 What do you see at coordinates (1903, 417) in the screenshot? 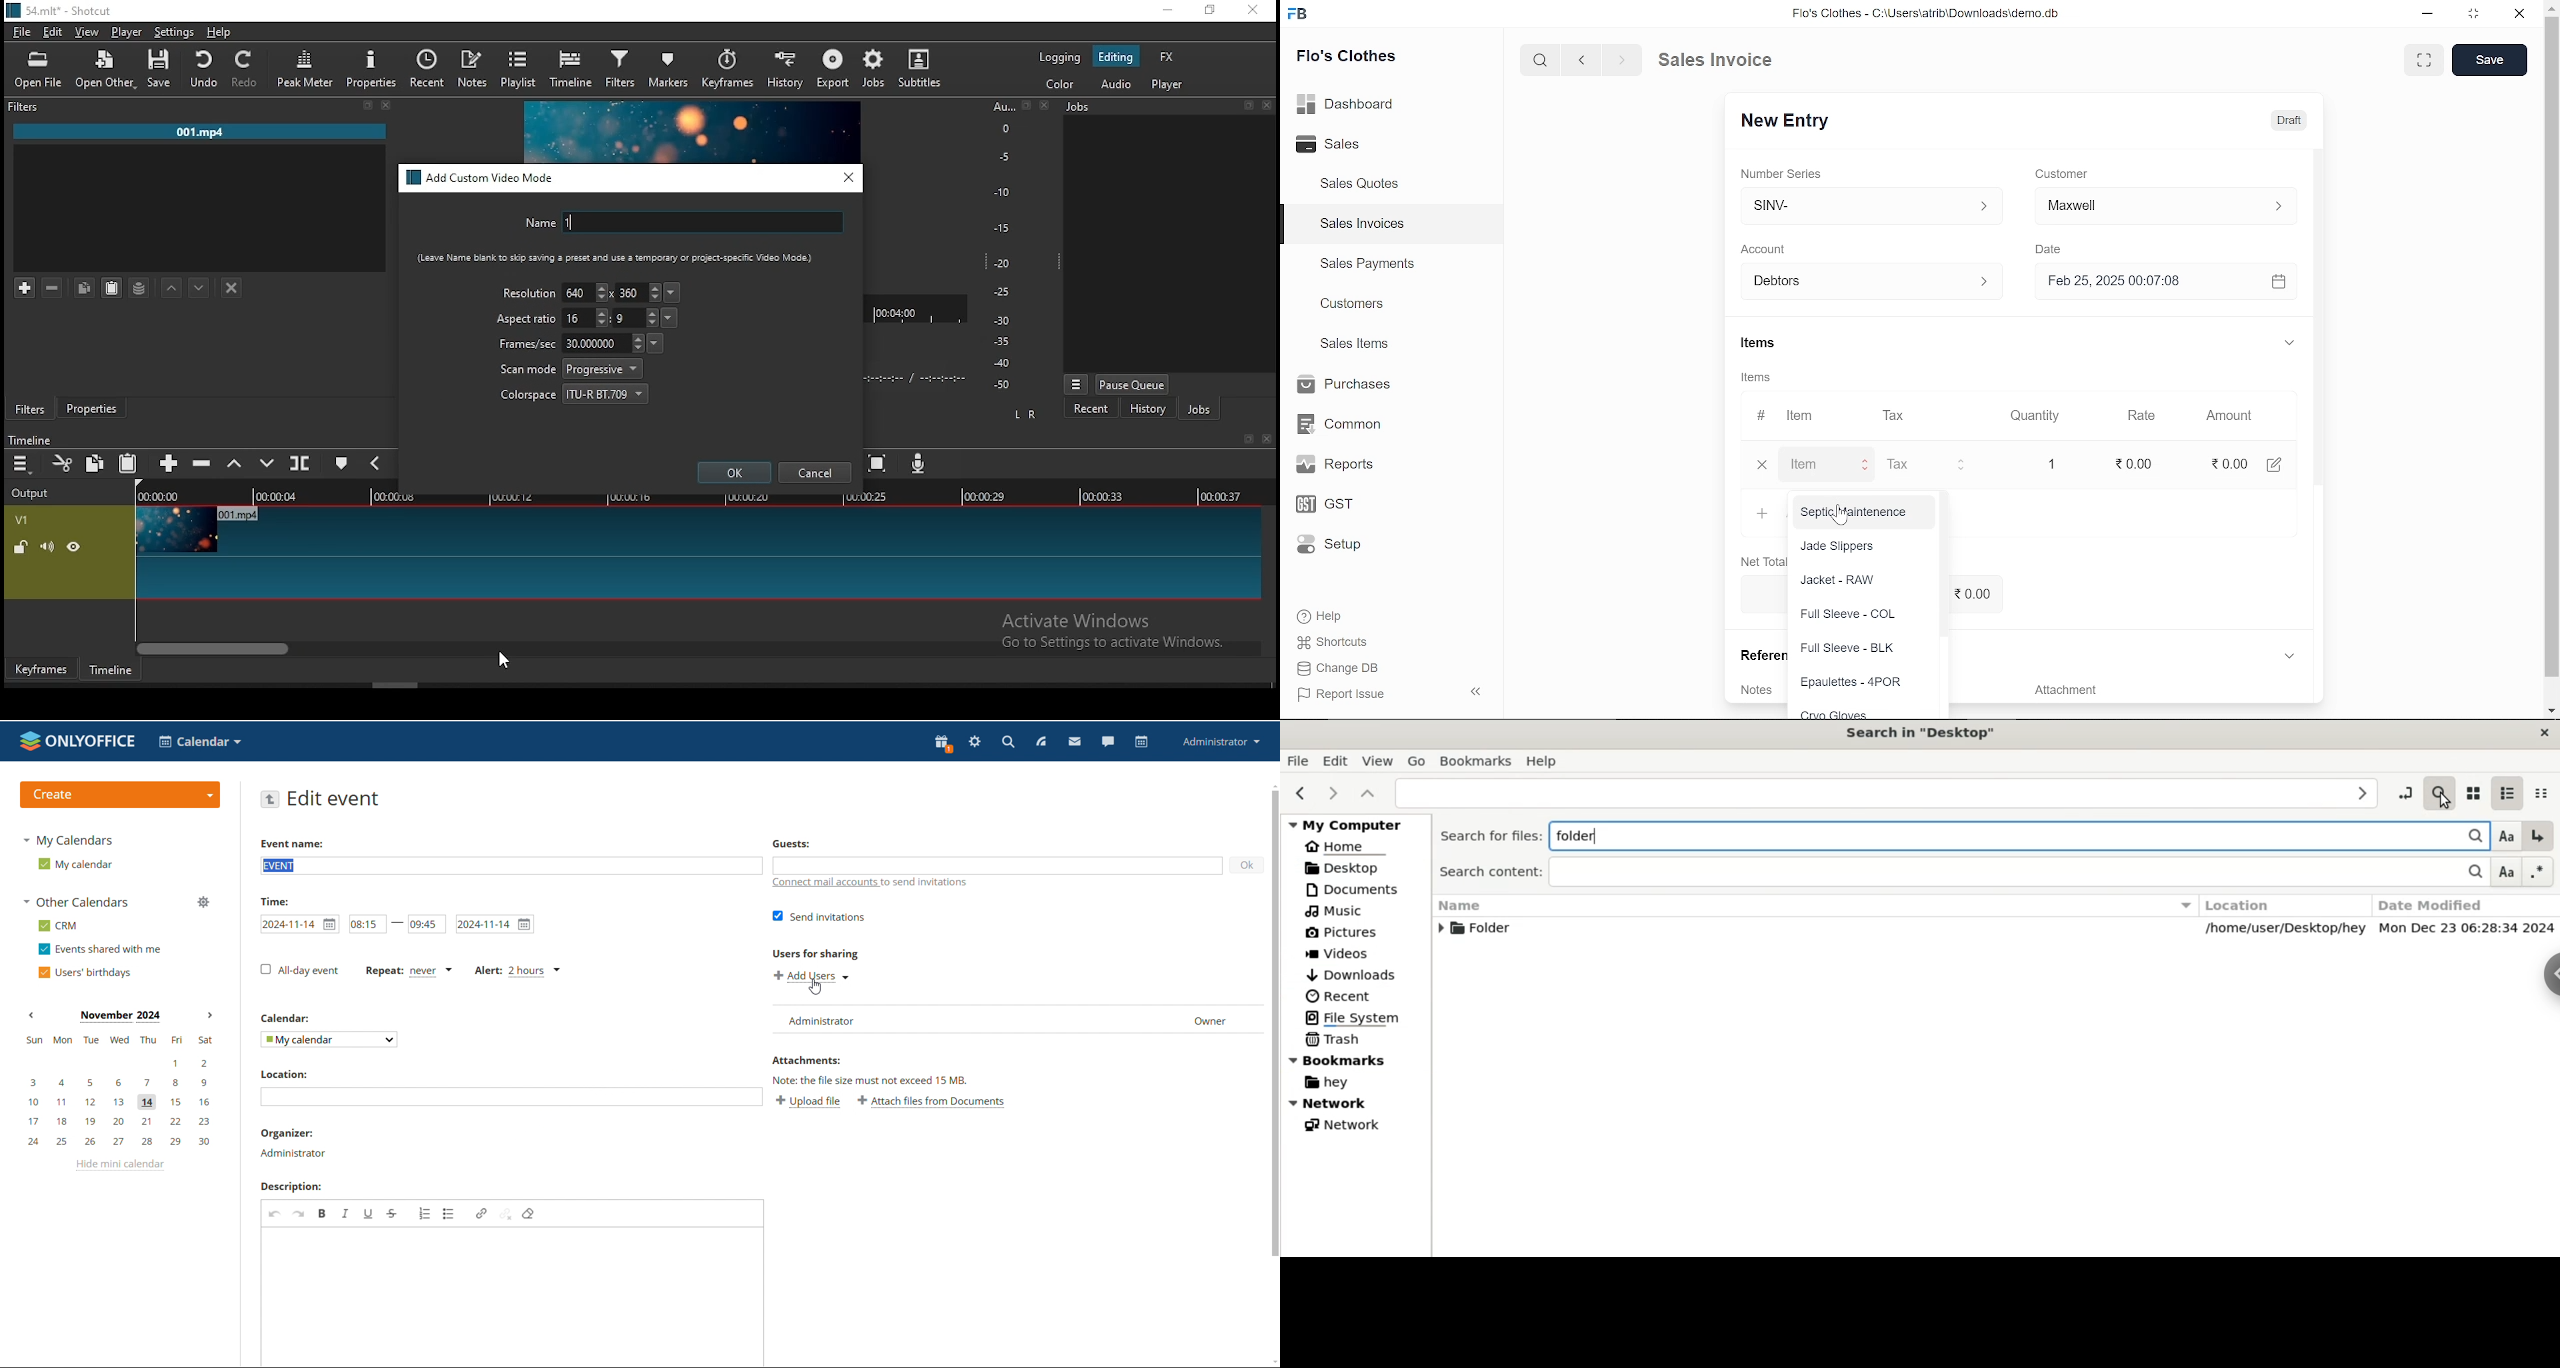
I see `Tax` at bounding box center [1903, 417].